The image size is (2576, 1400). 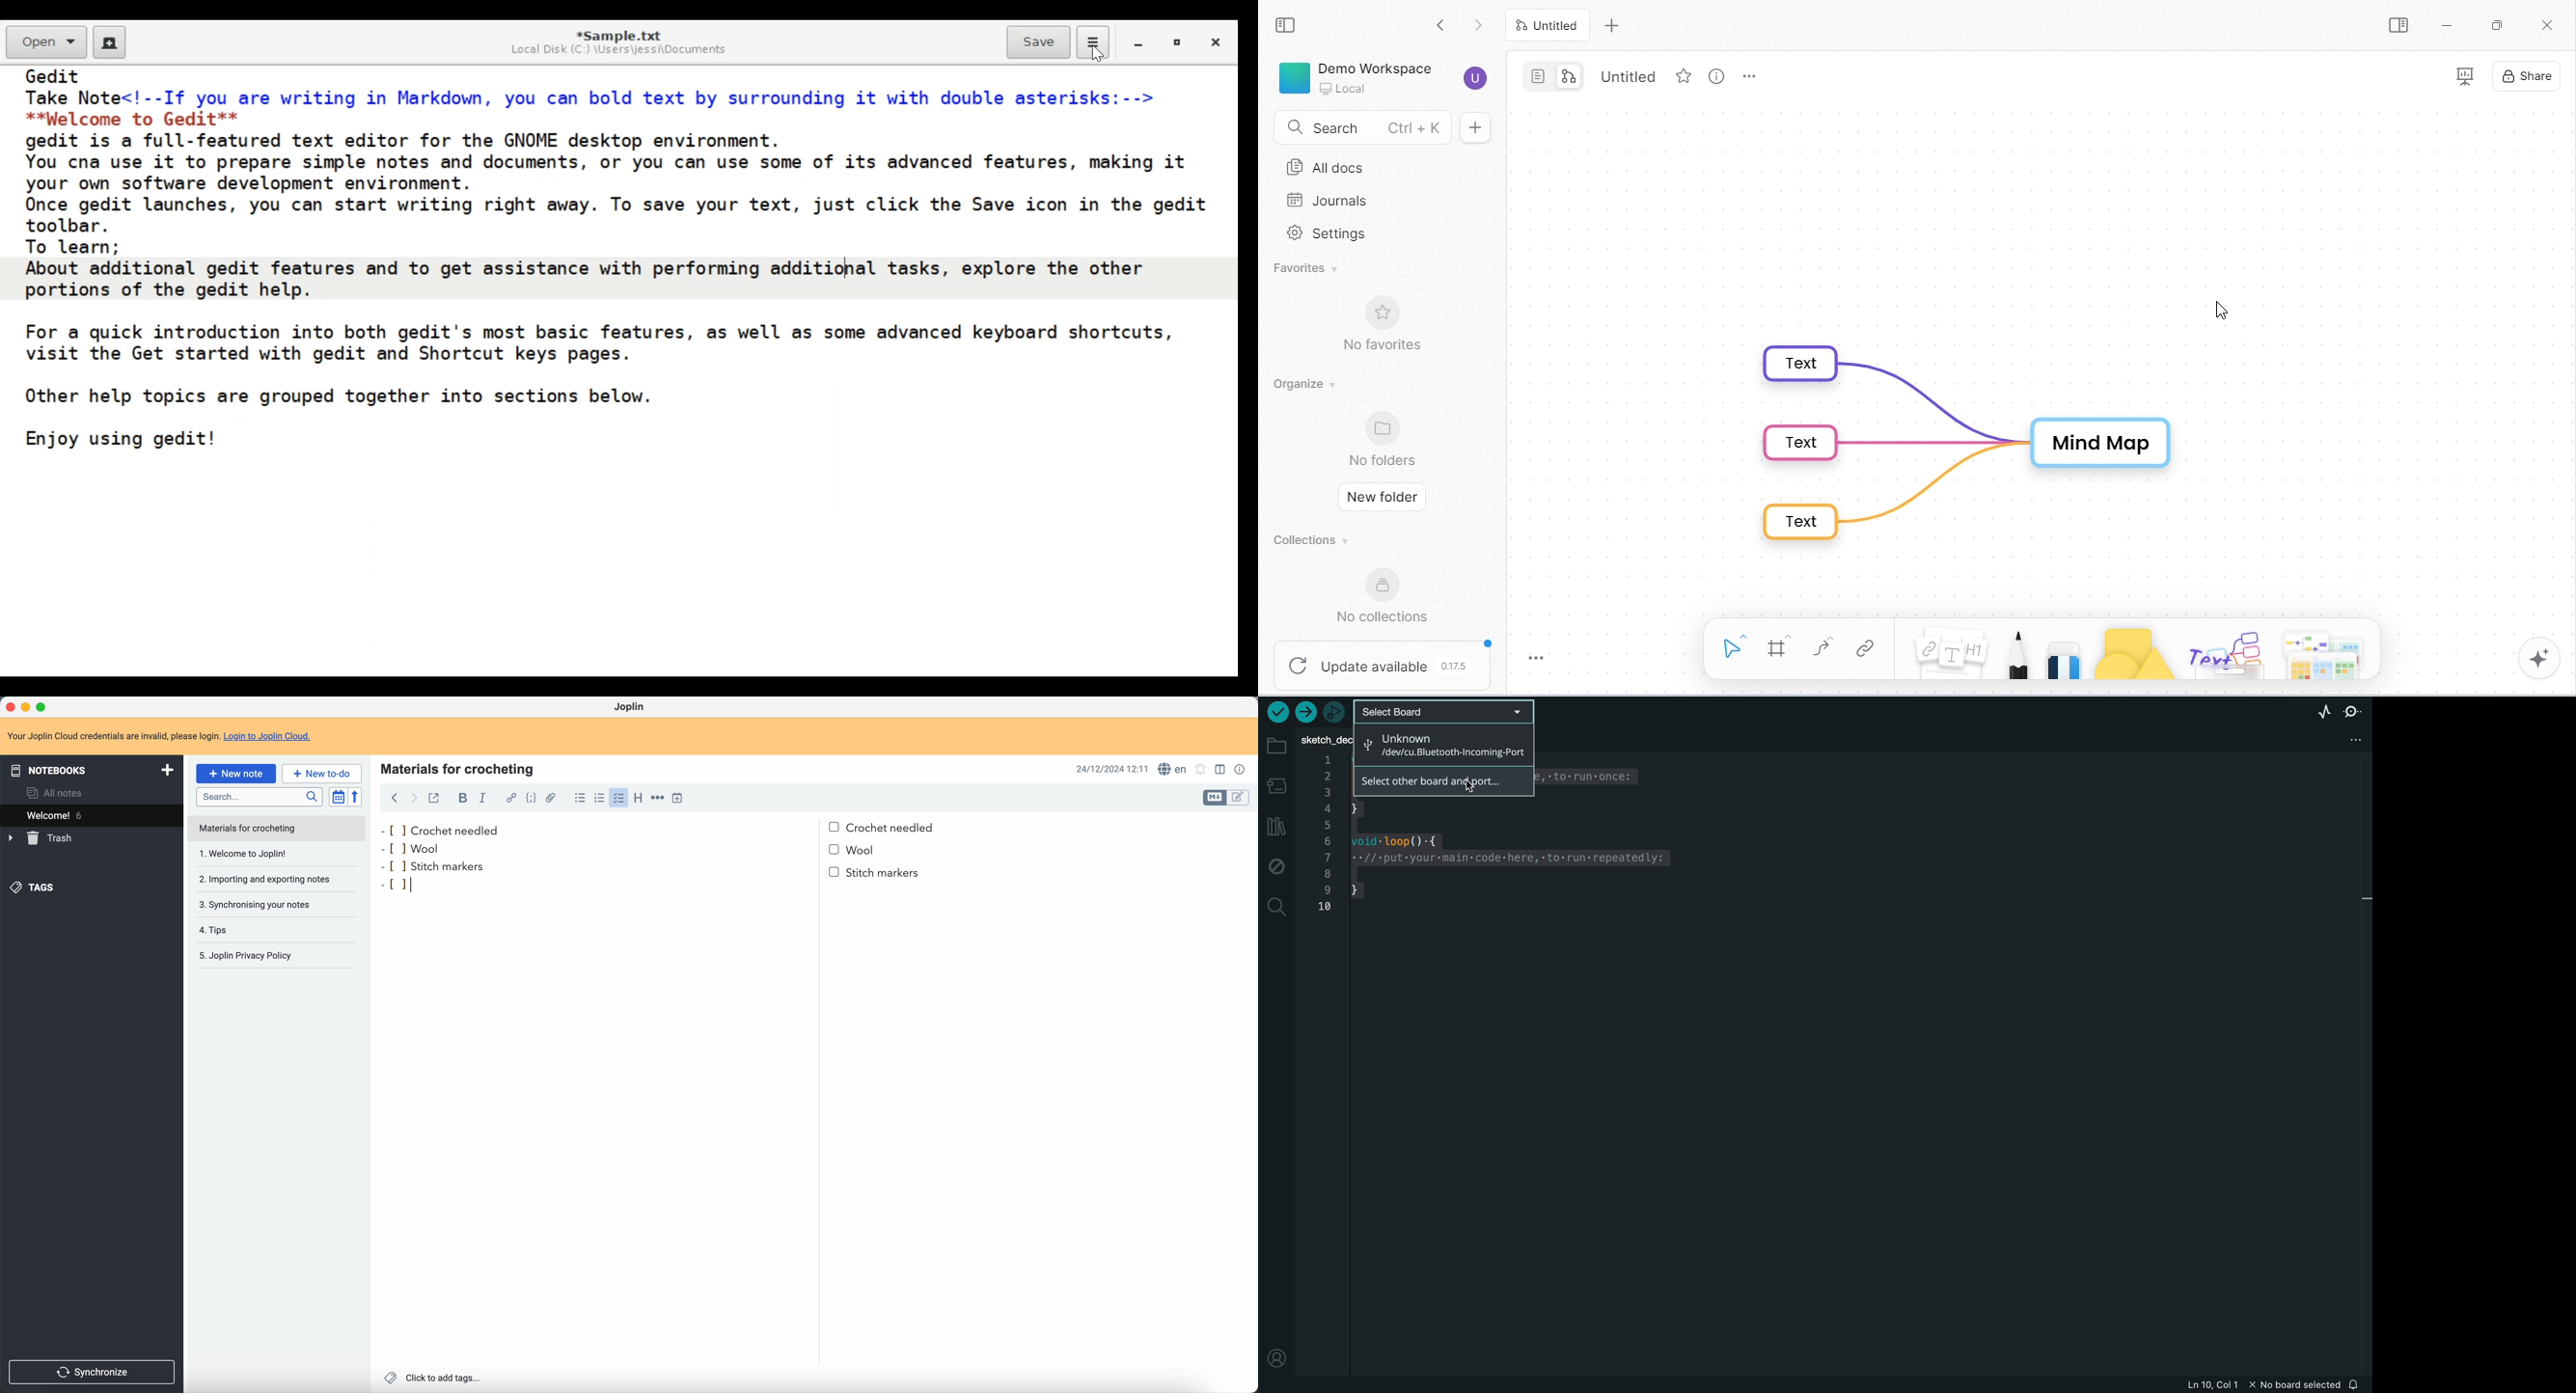 I want to click on set notificatins, so click(x=1201, y=770).